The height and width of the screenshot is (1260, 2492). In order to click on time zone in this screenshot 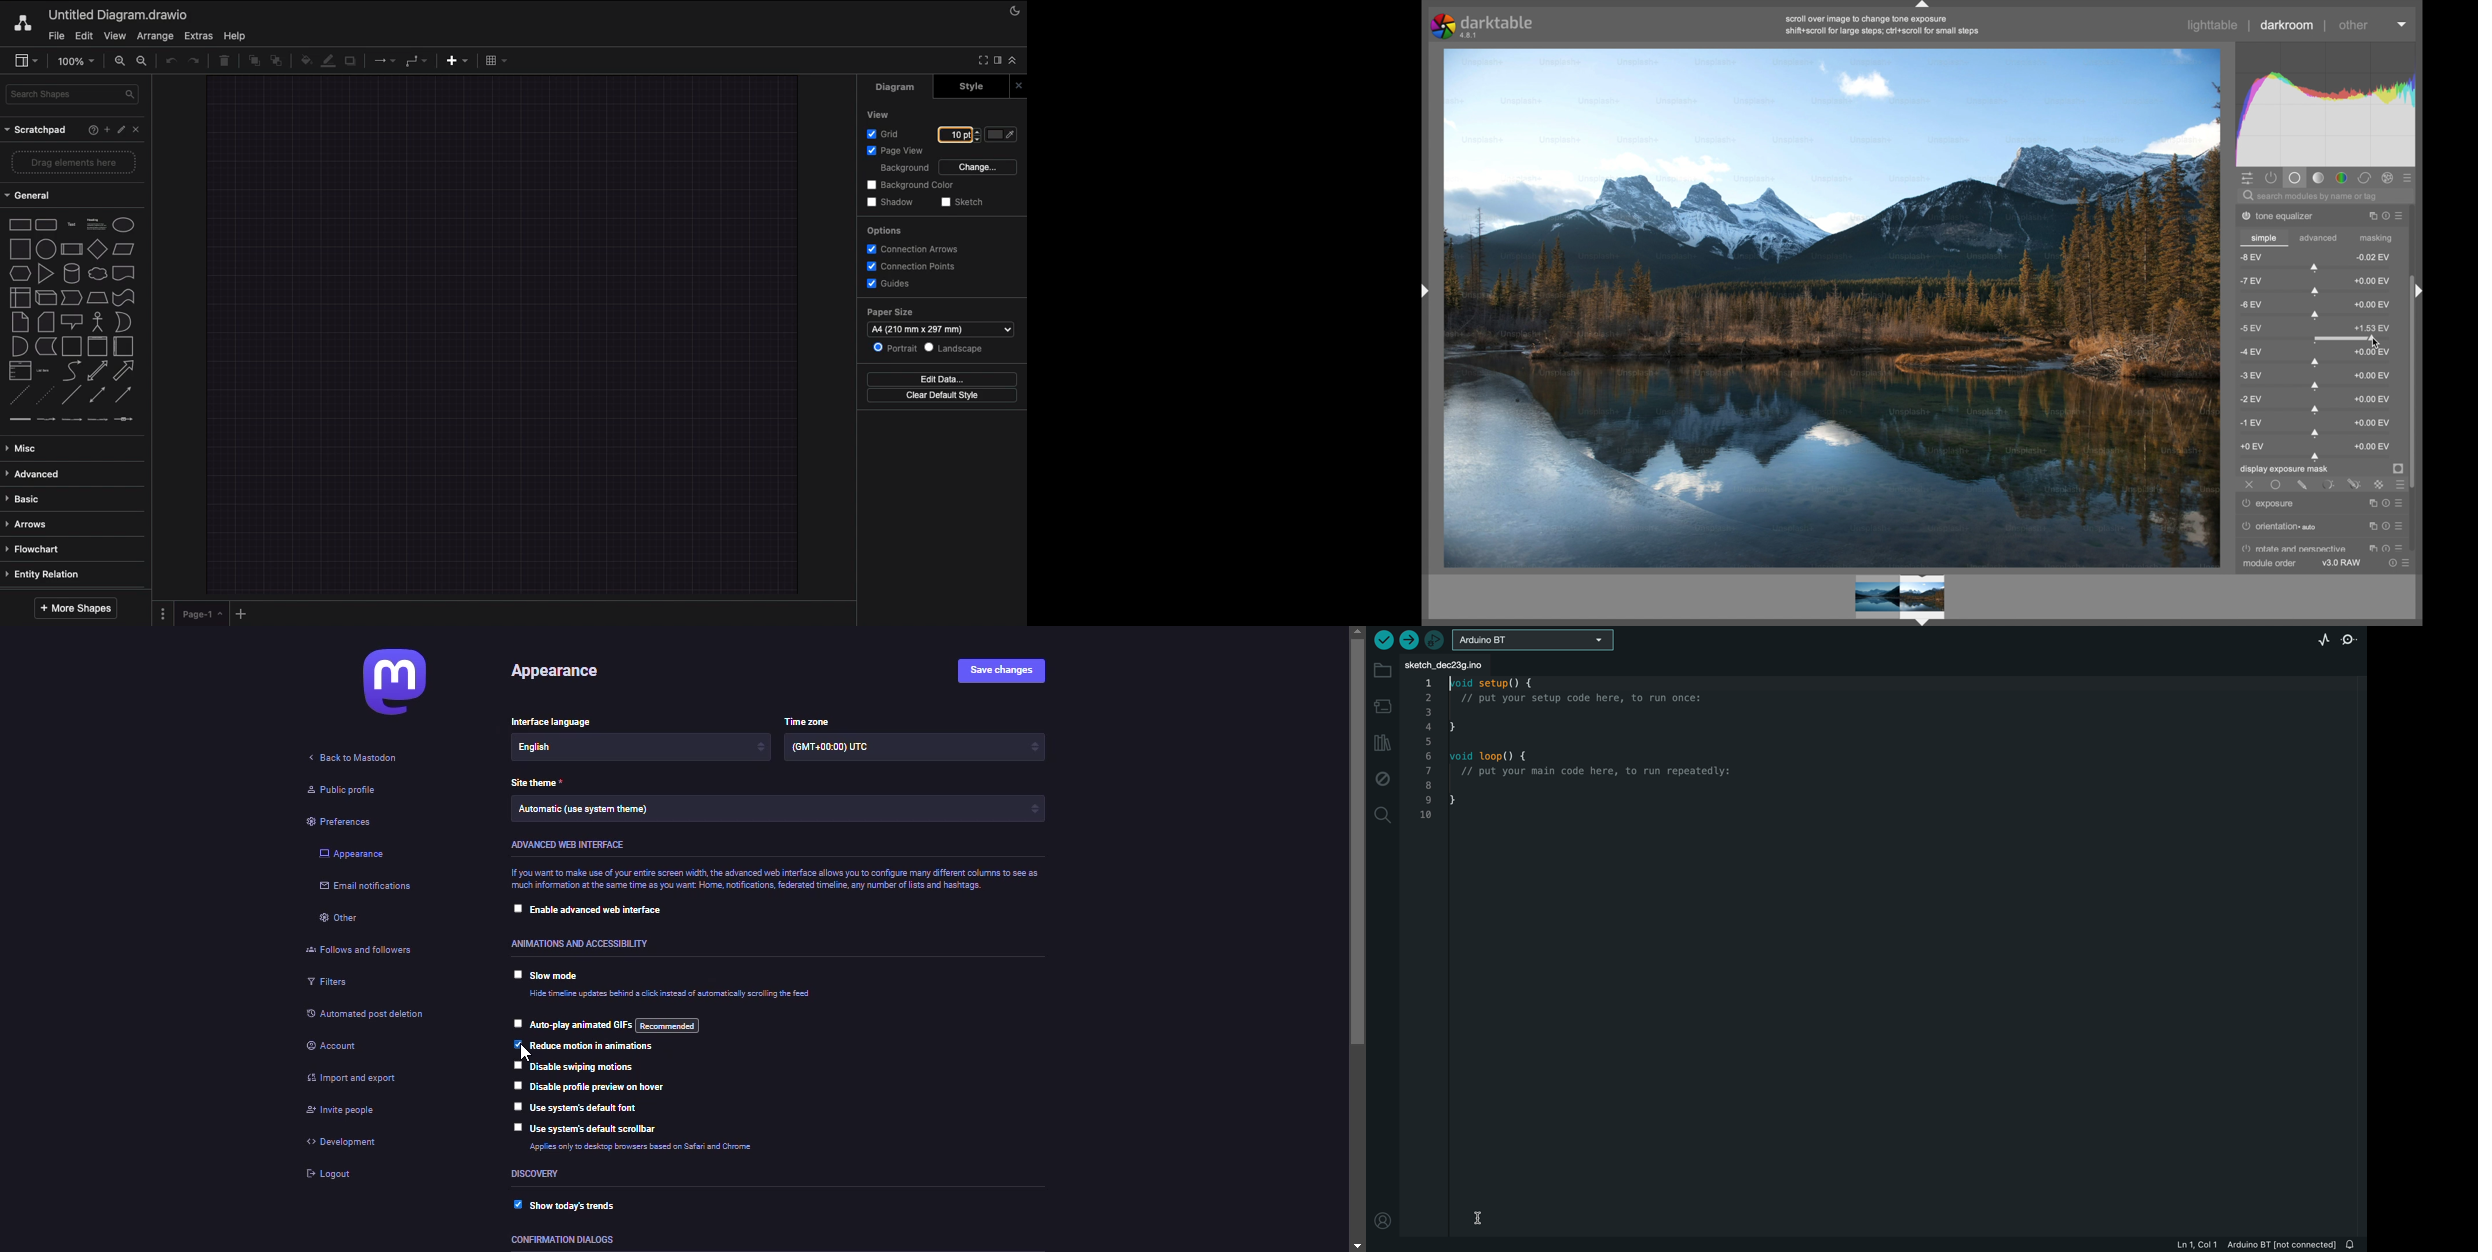, I will do `click(847, 749)`.